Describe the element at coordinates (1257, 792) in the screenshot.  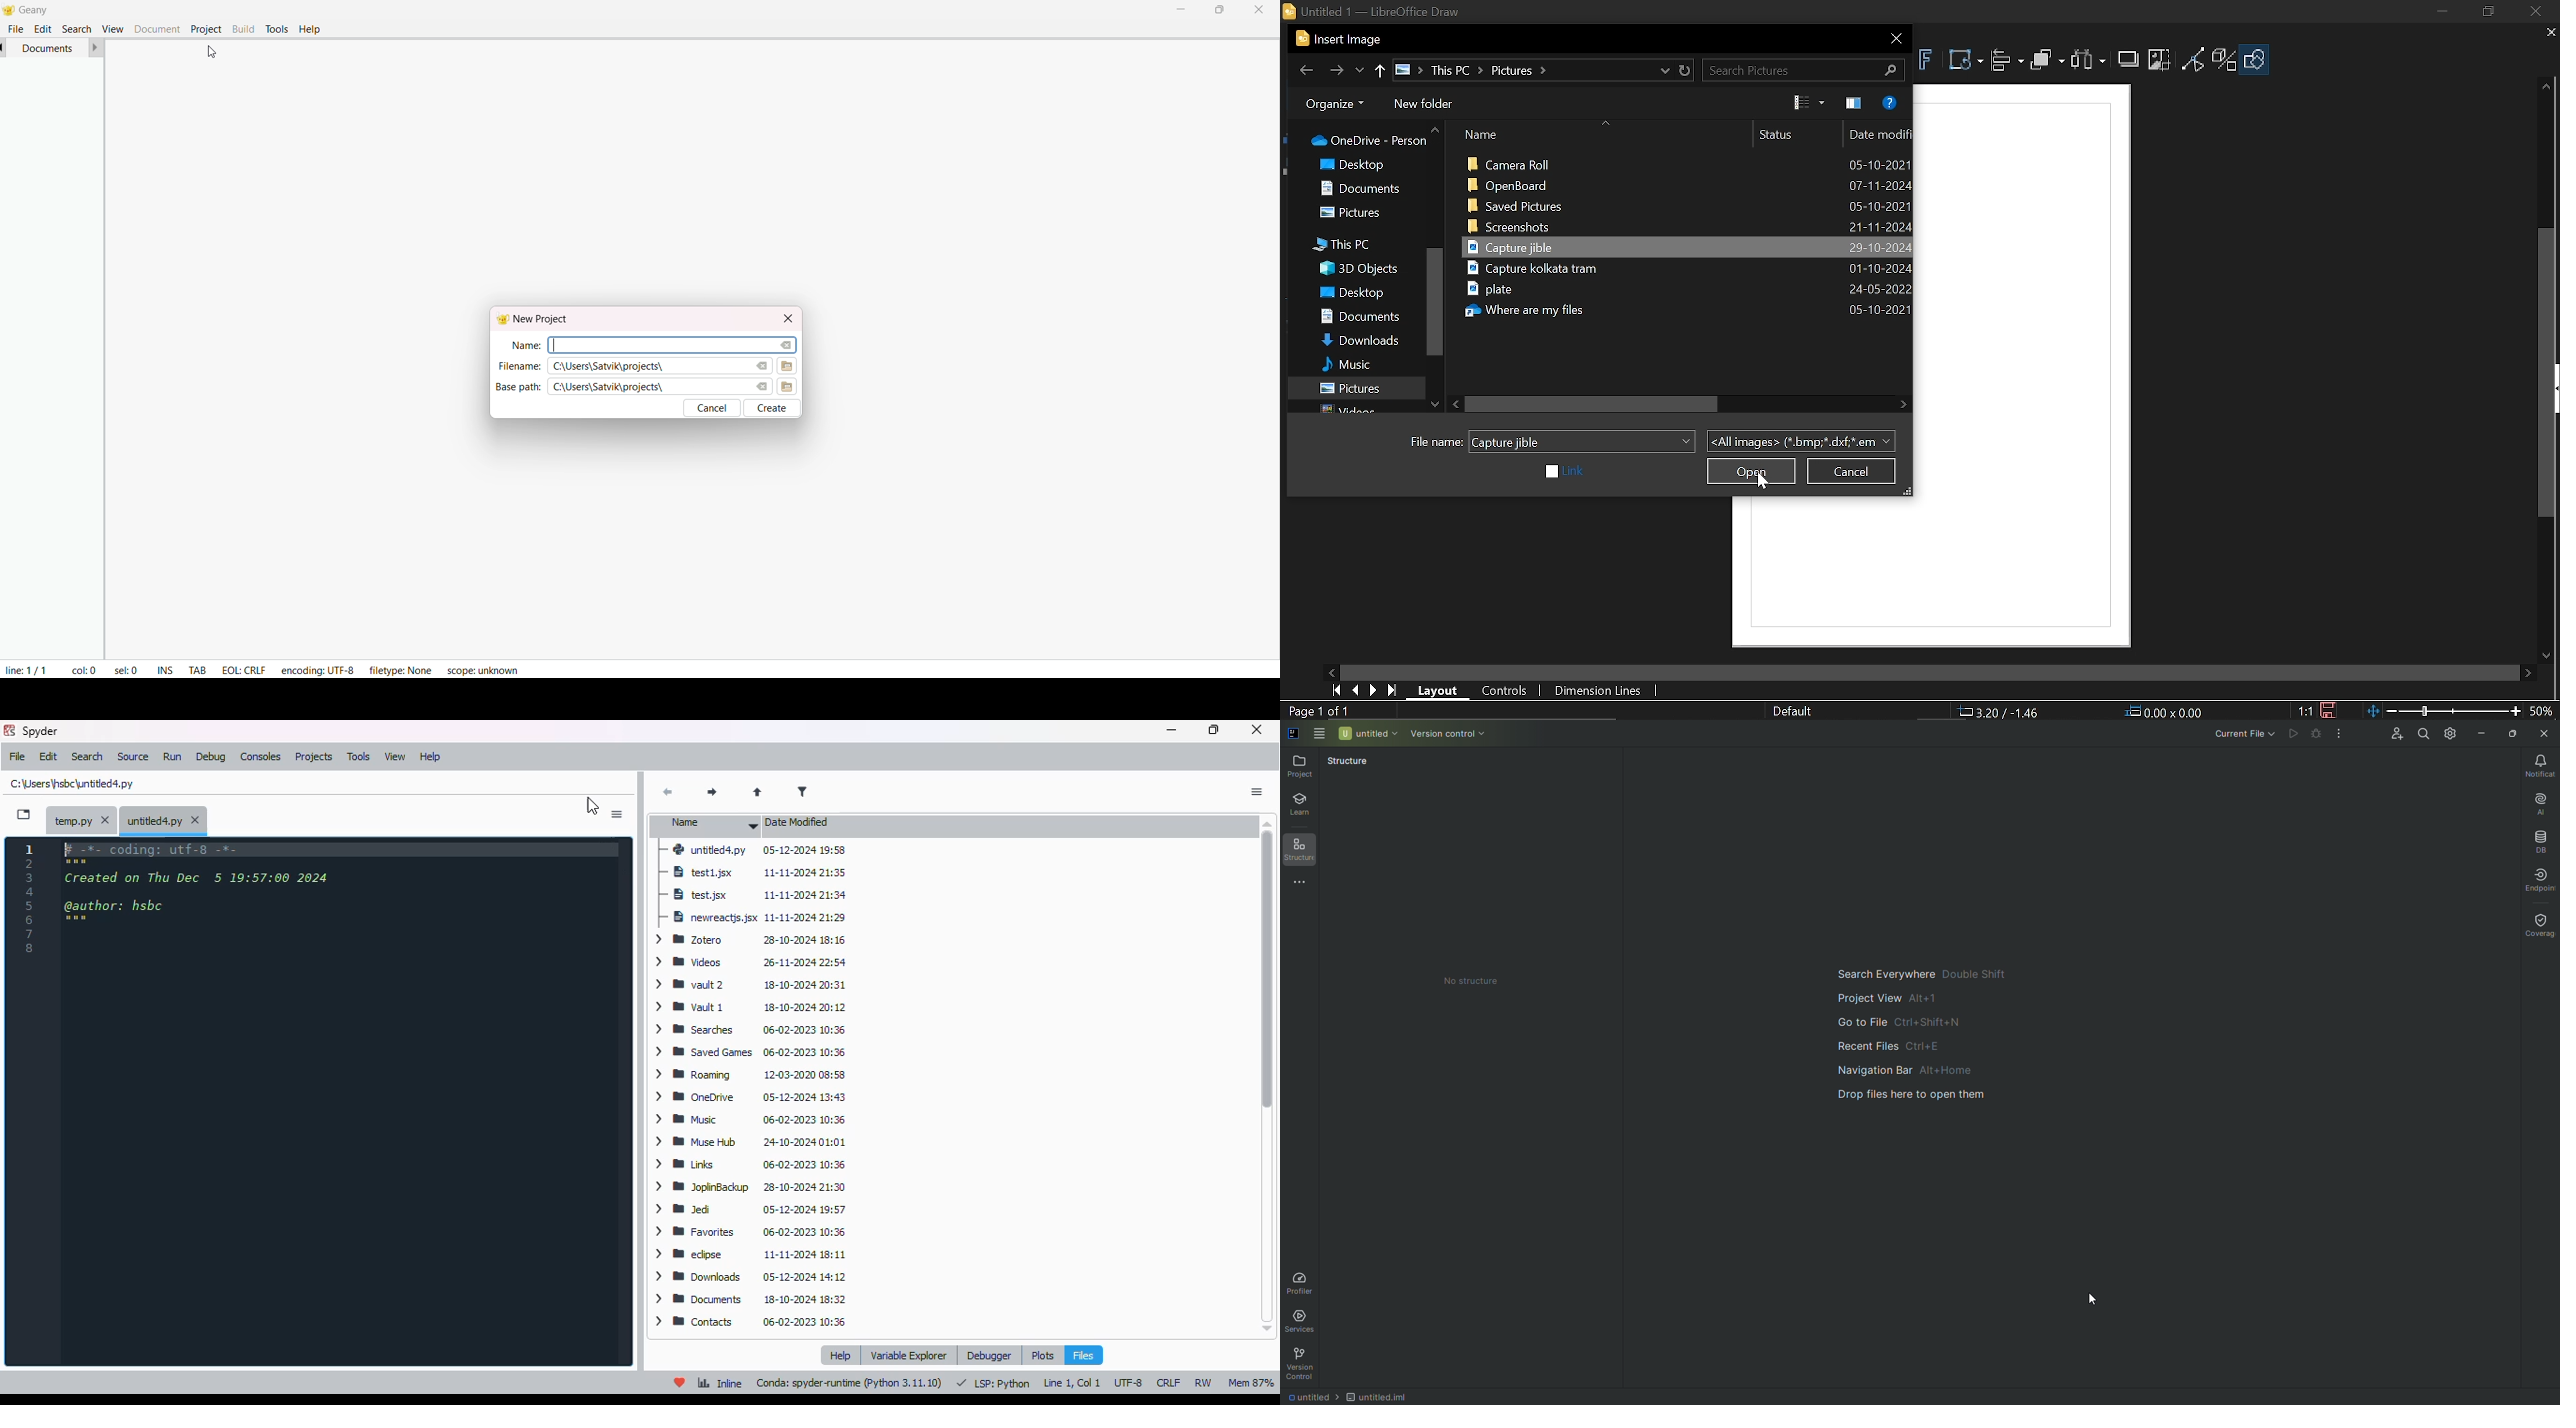
I see `options` at that location.